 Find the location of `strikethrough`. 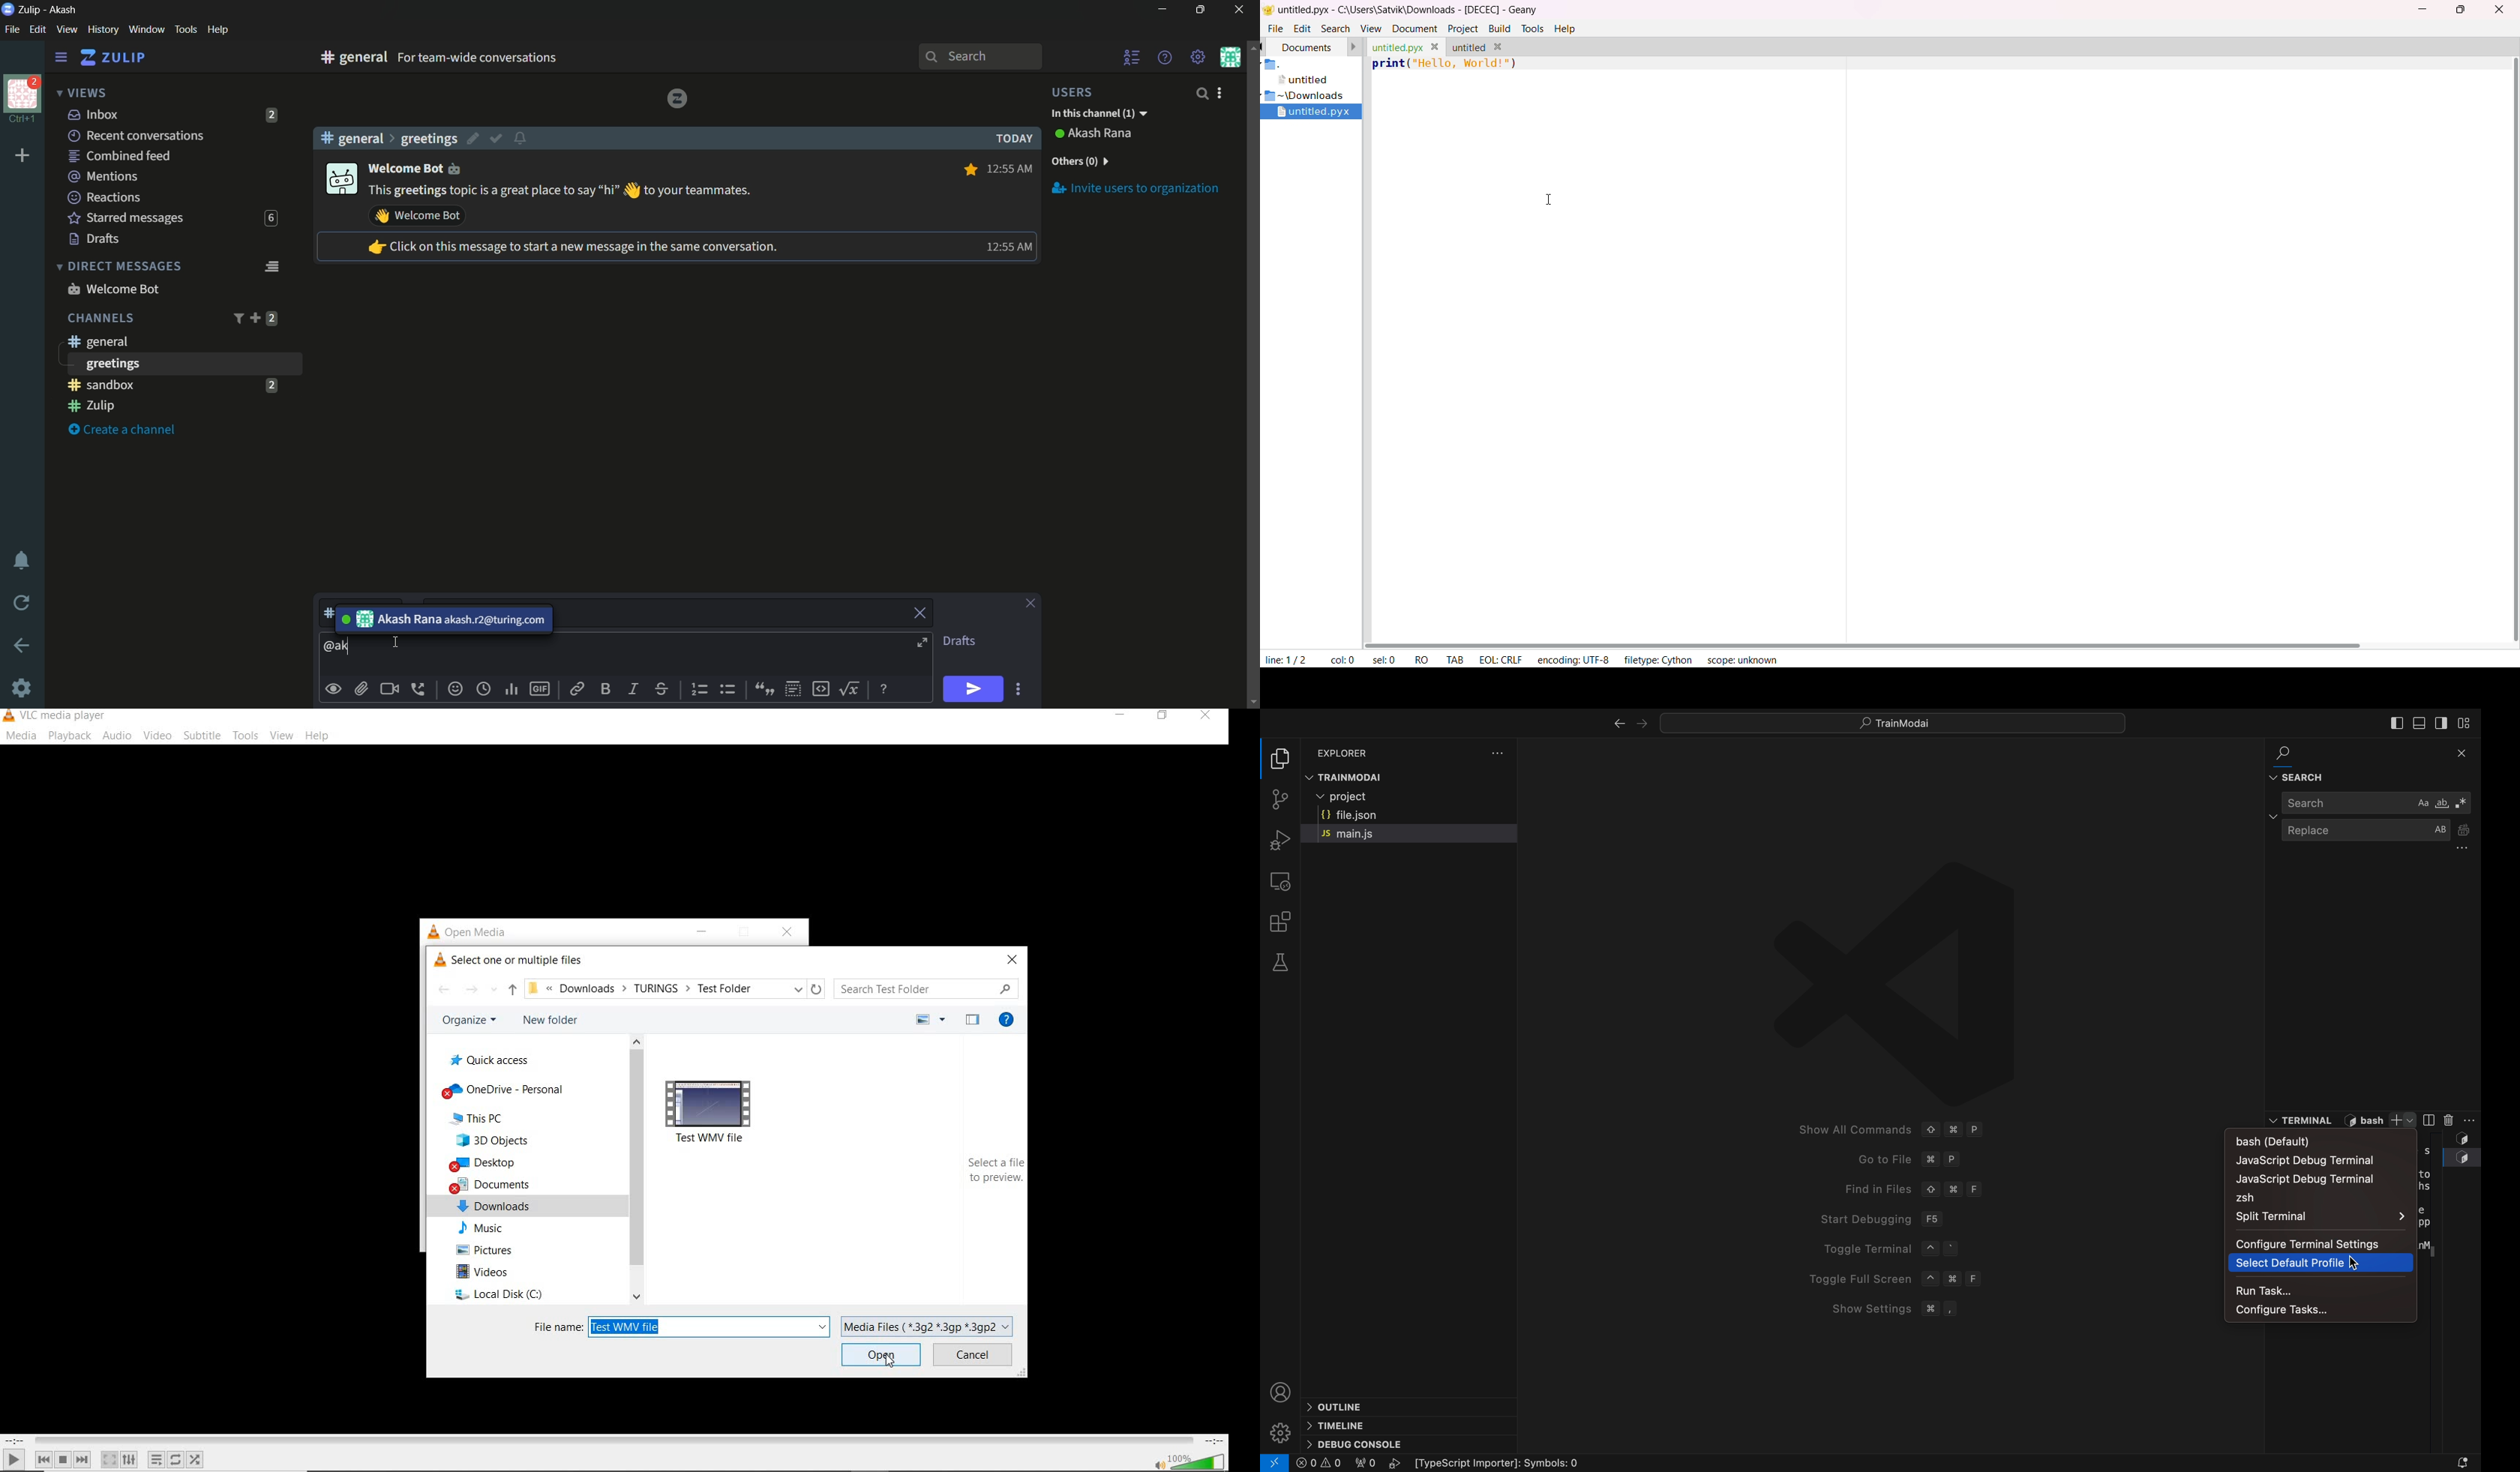

strikethrough is located at coordinates (662, 690).